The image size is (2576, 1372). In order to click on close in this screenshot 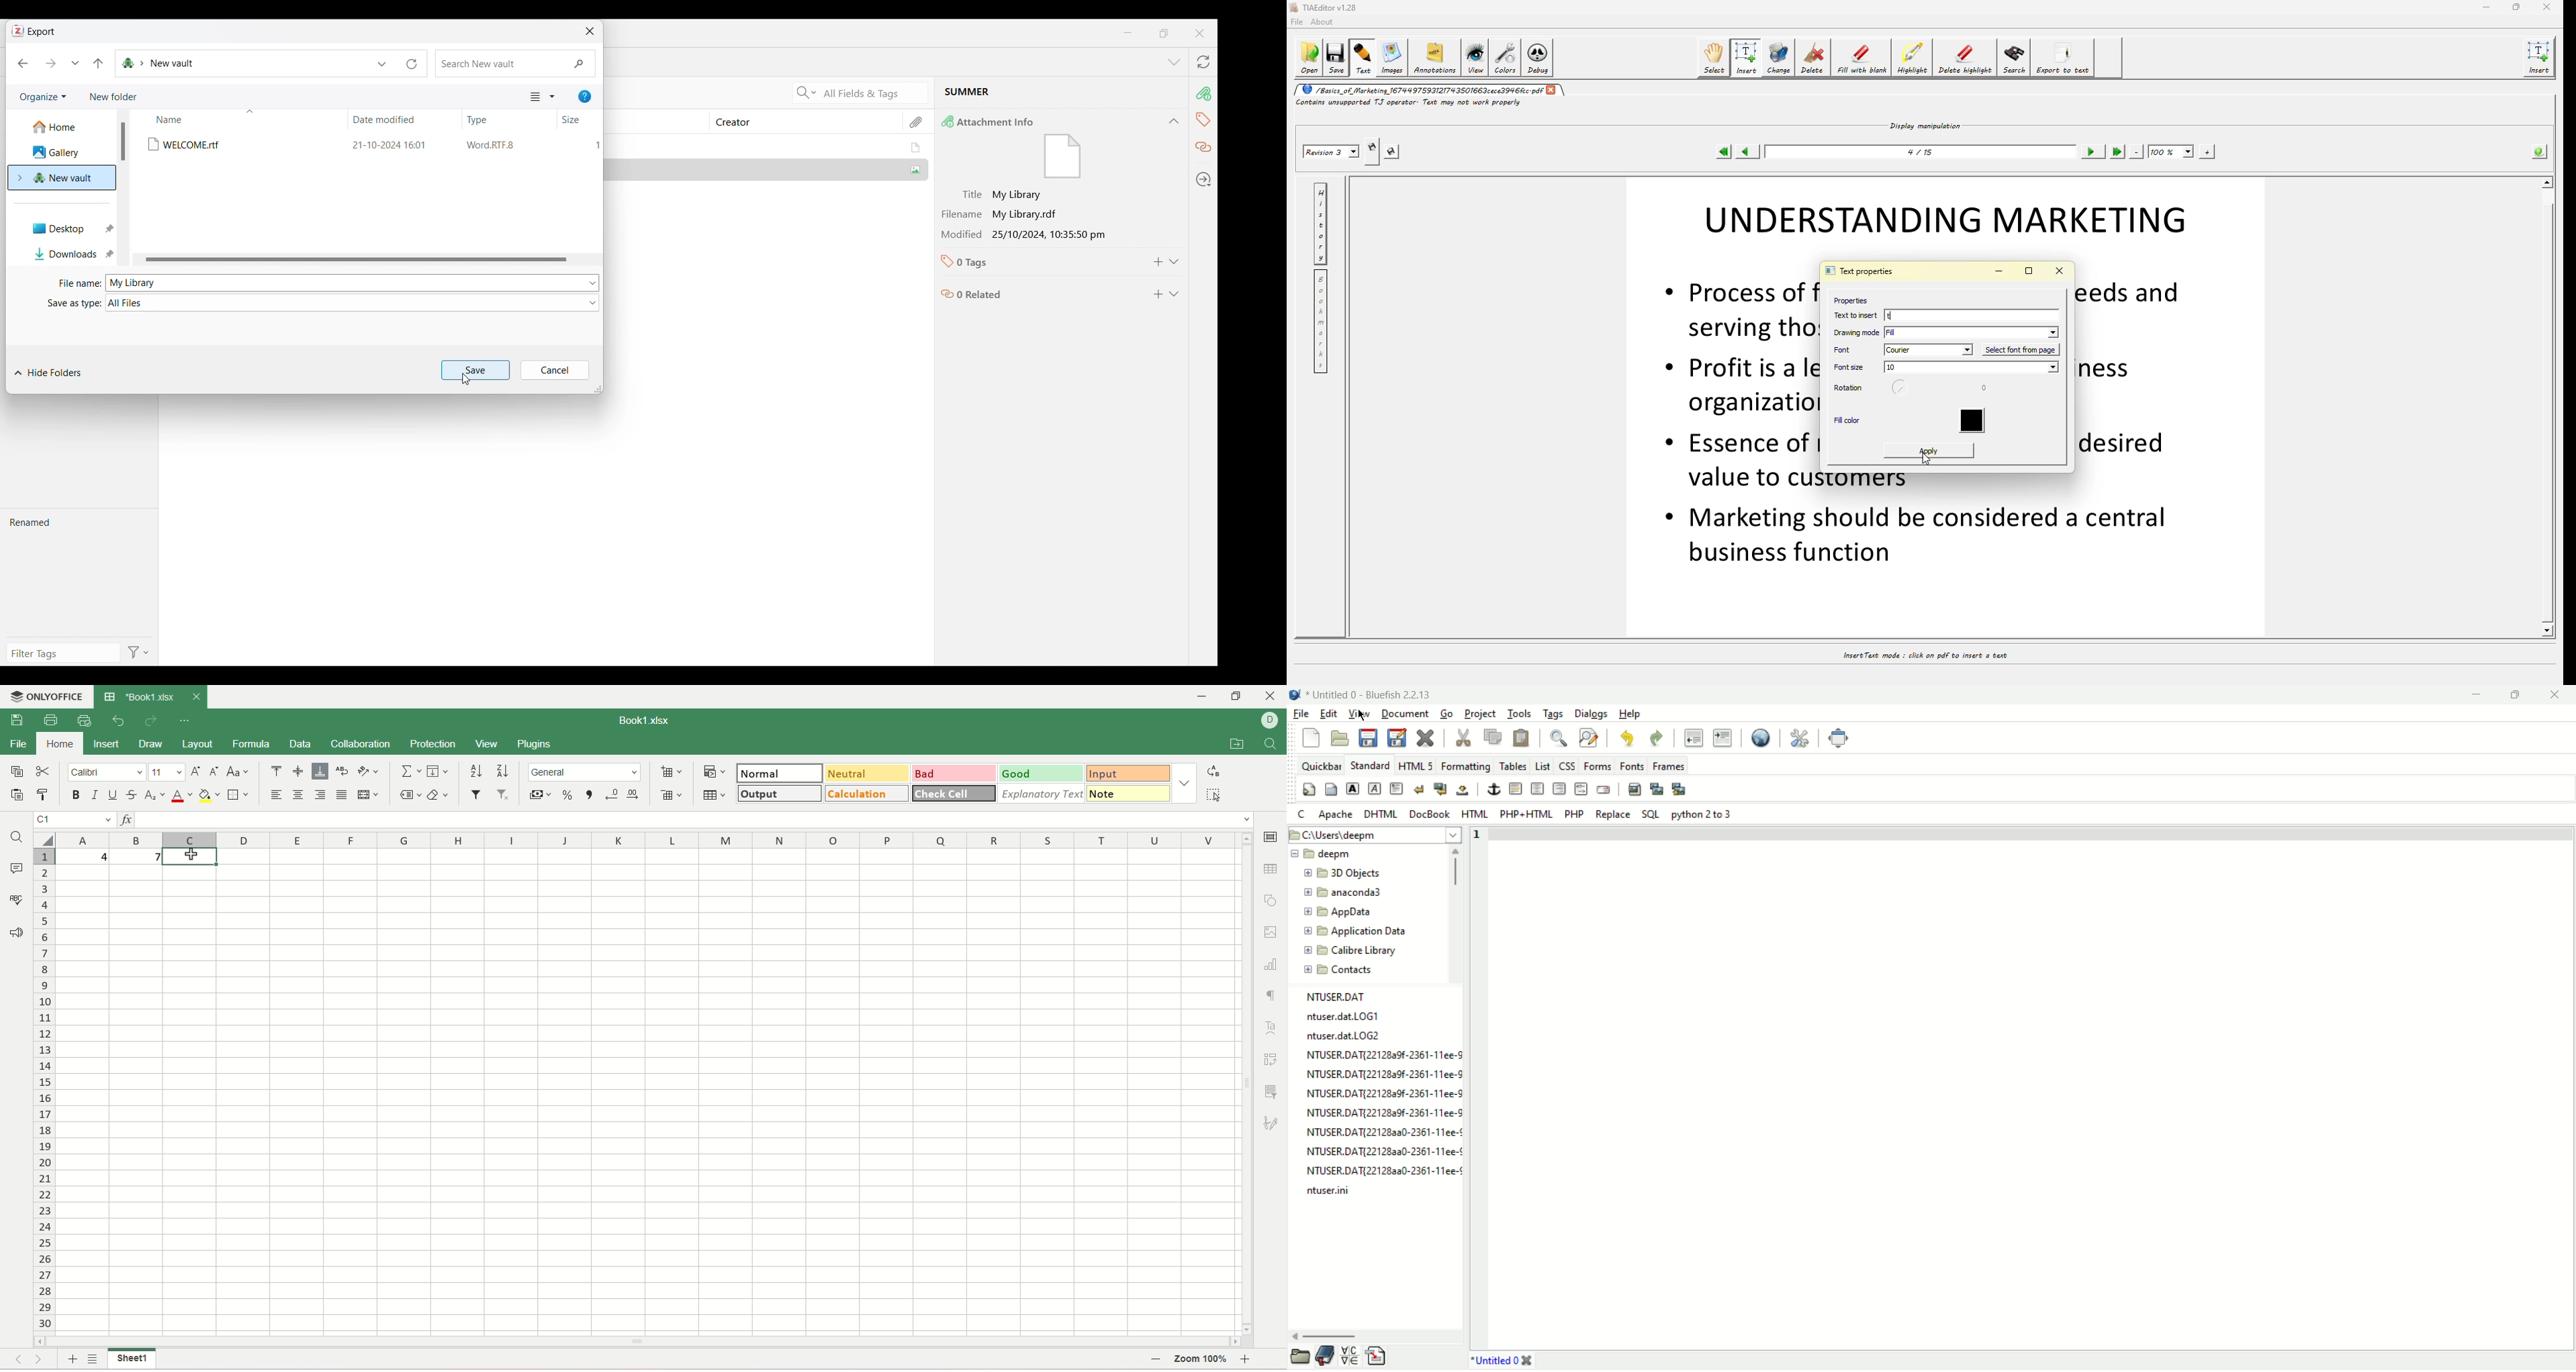, I will do `click(1424, 737)`.